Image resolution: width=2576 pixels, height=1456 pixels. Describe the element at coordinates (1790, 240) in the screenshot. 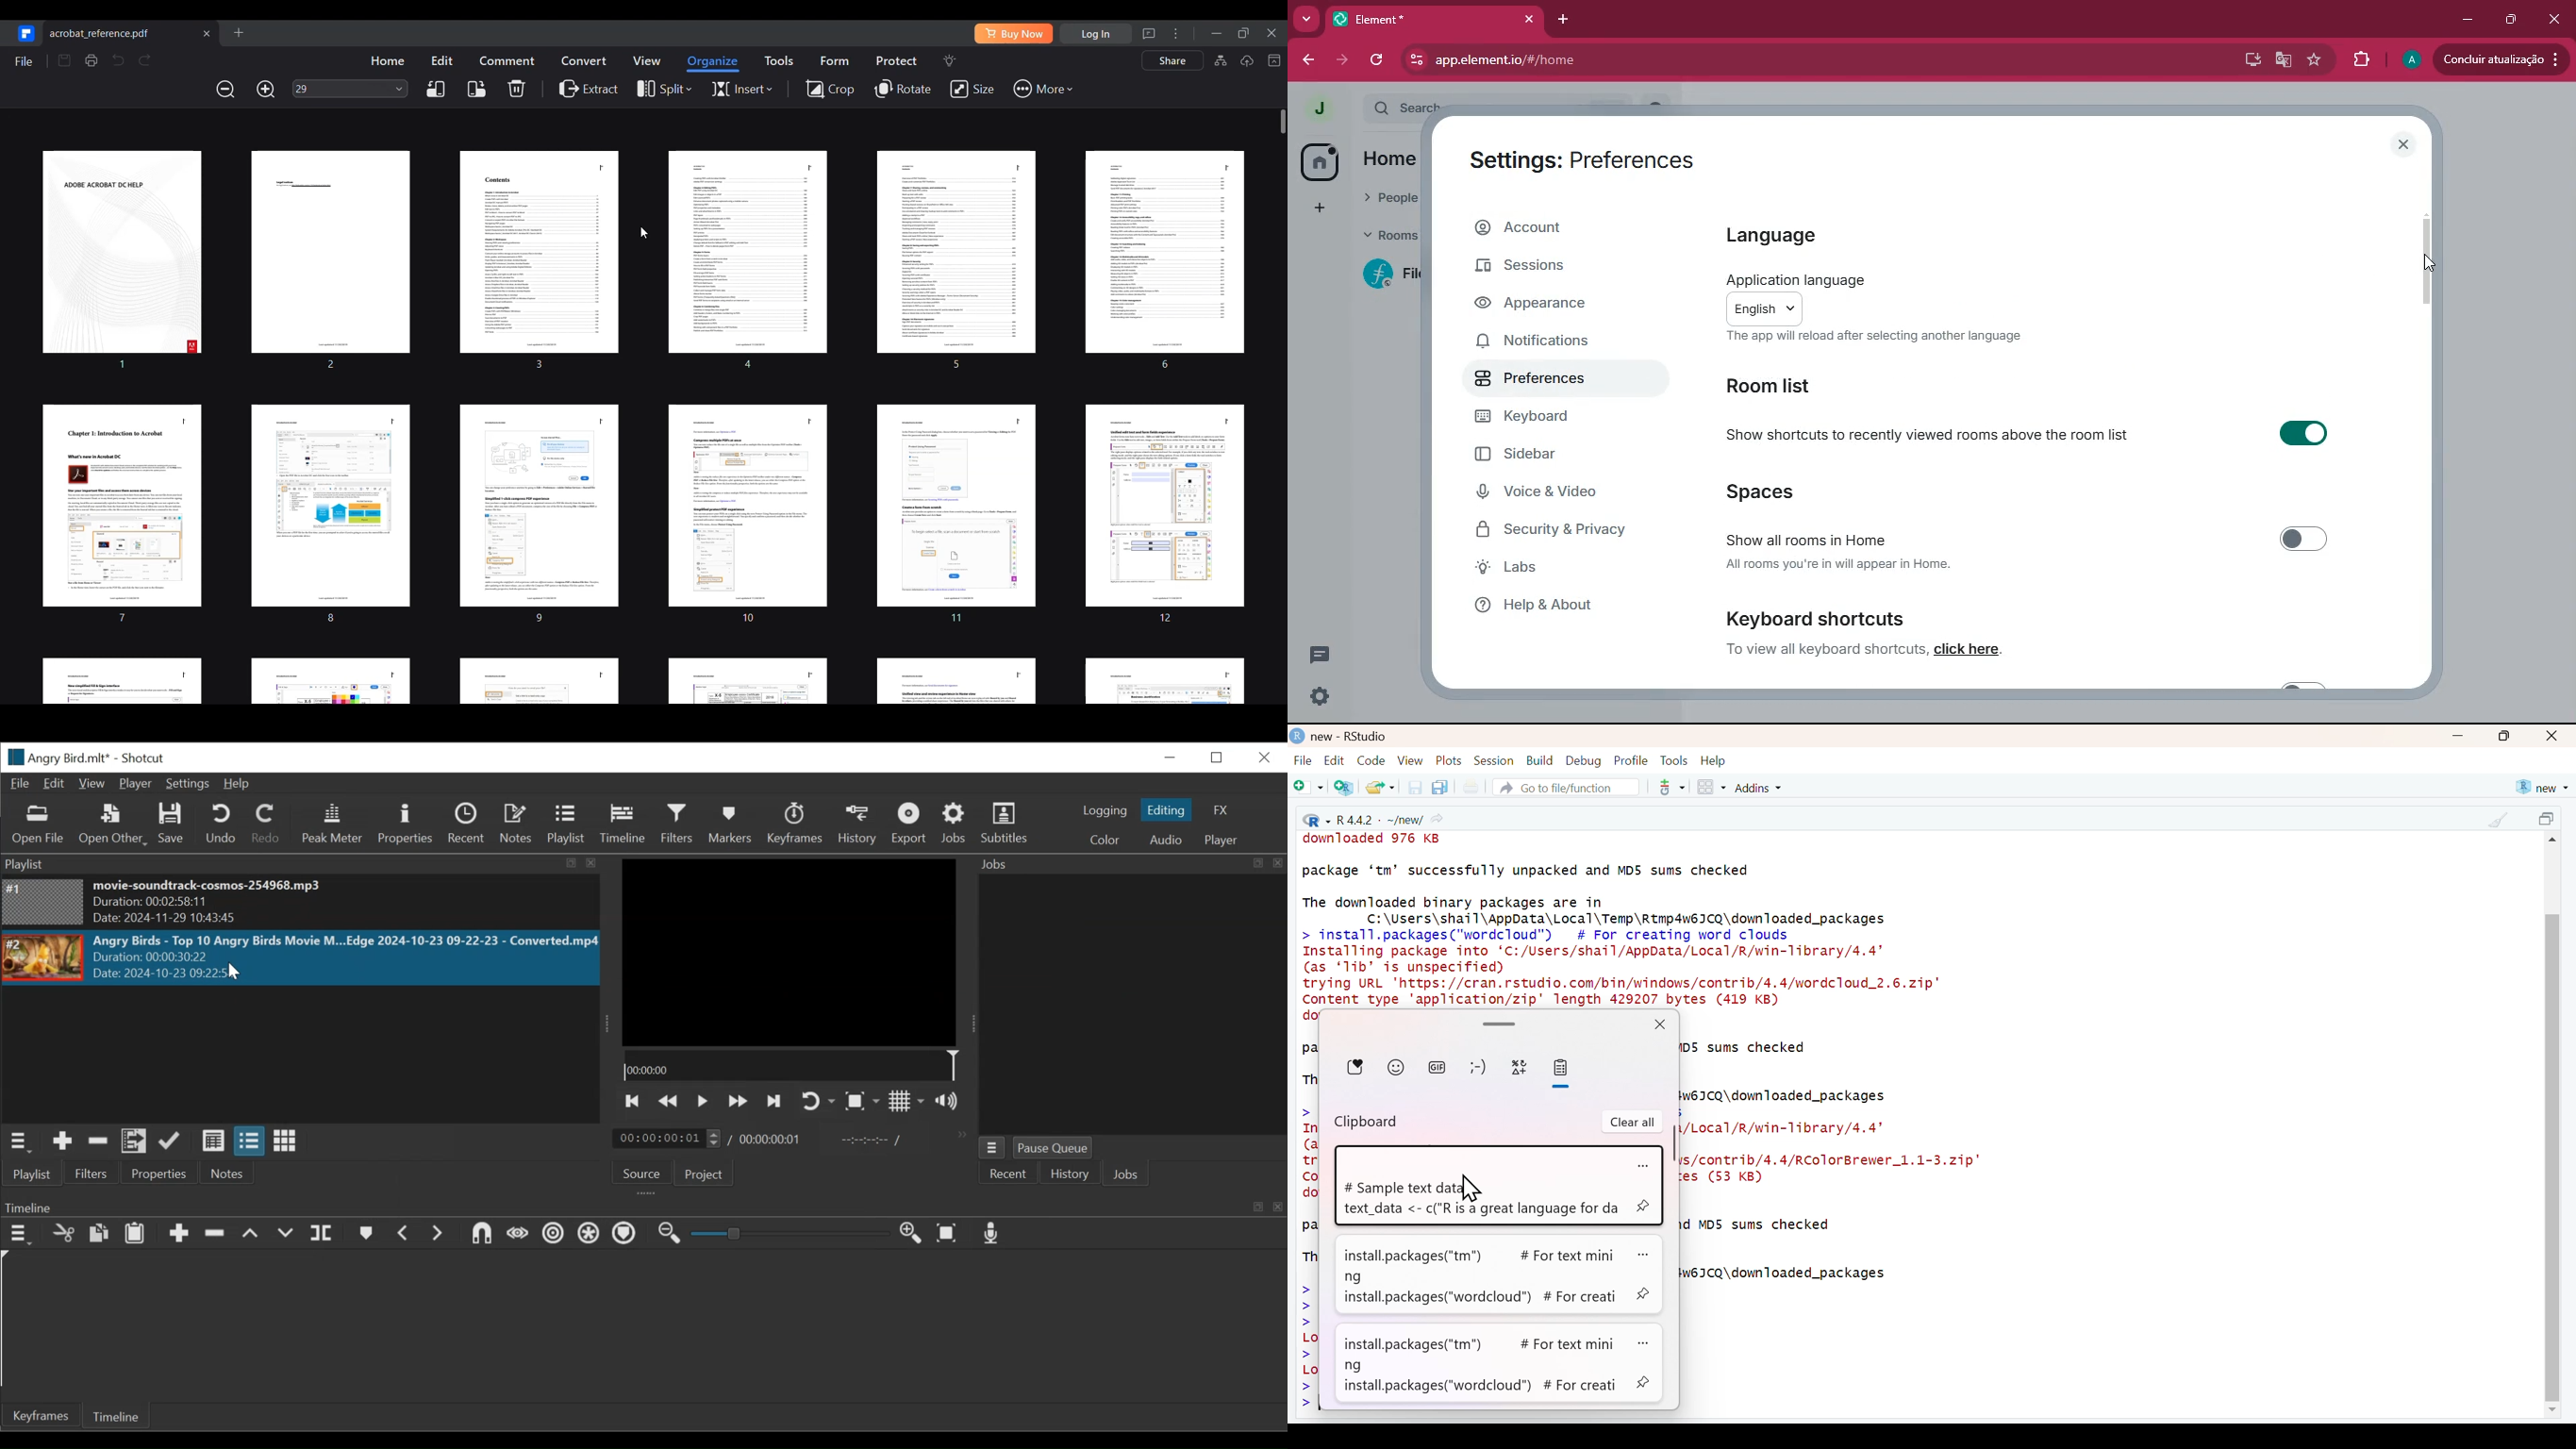

I see `language ` at that location.